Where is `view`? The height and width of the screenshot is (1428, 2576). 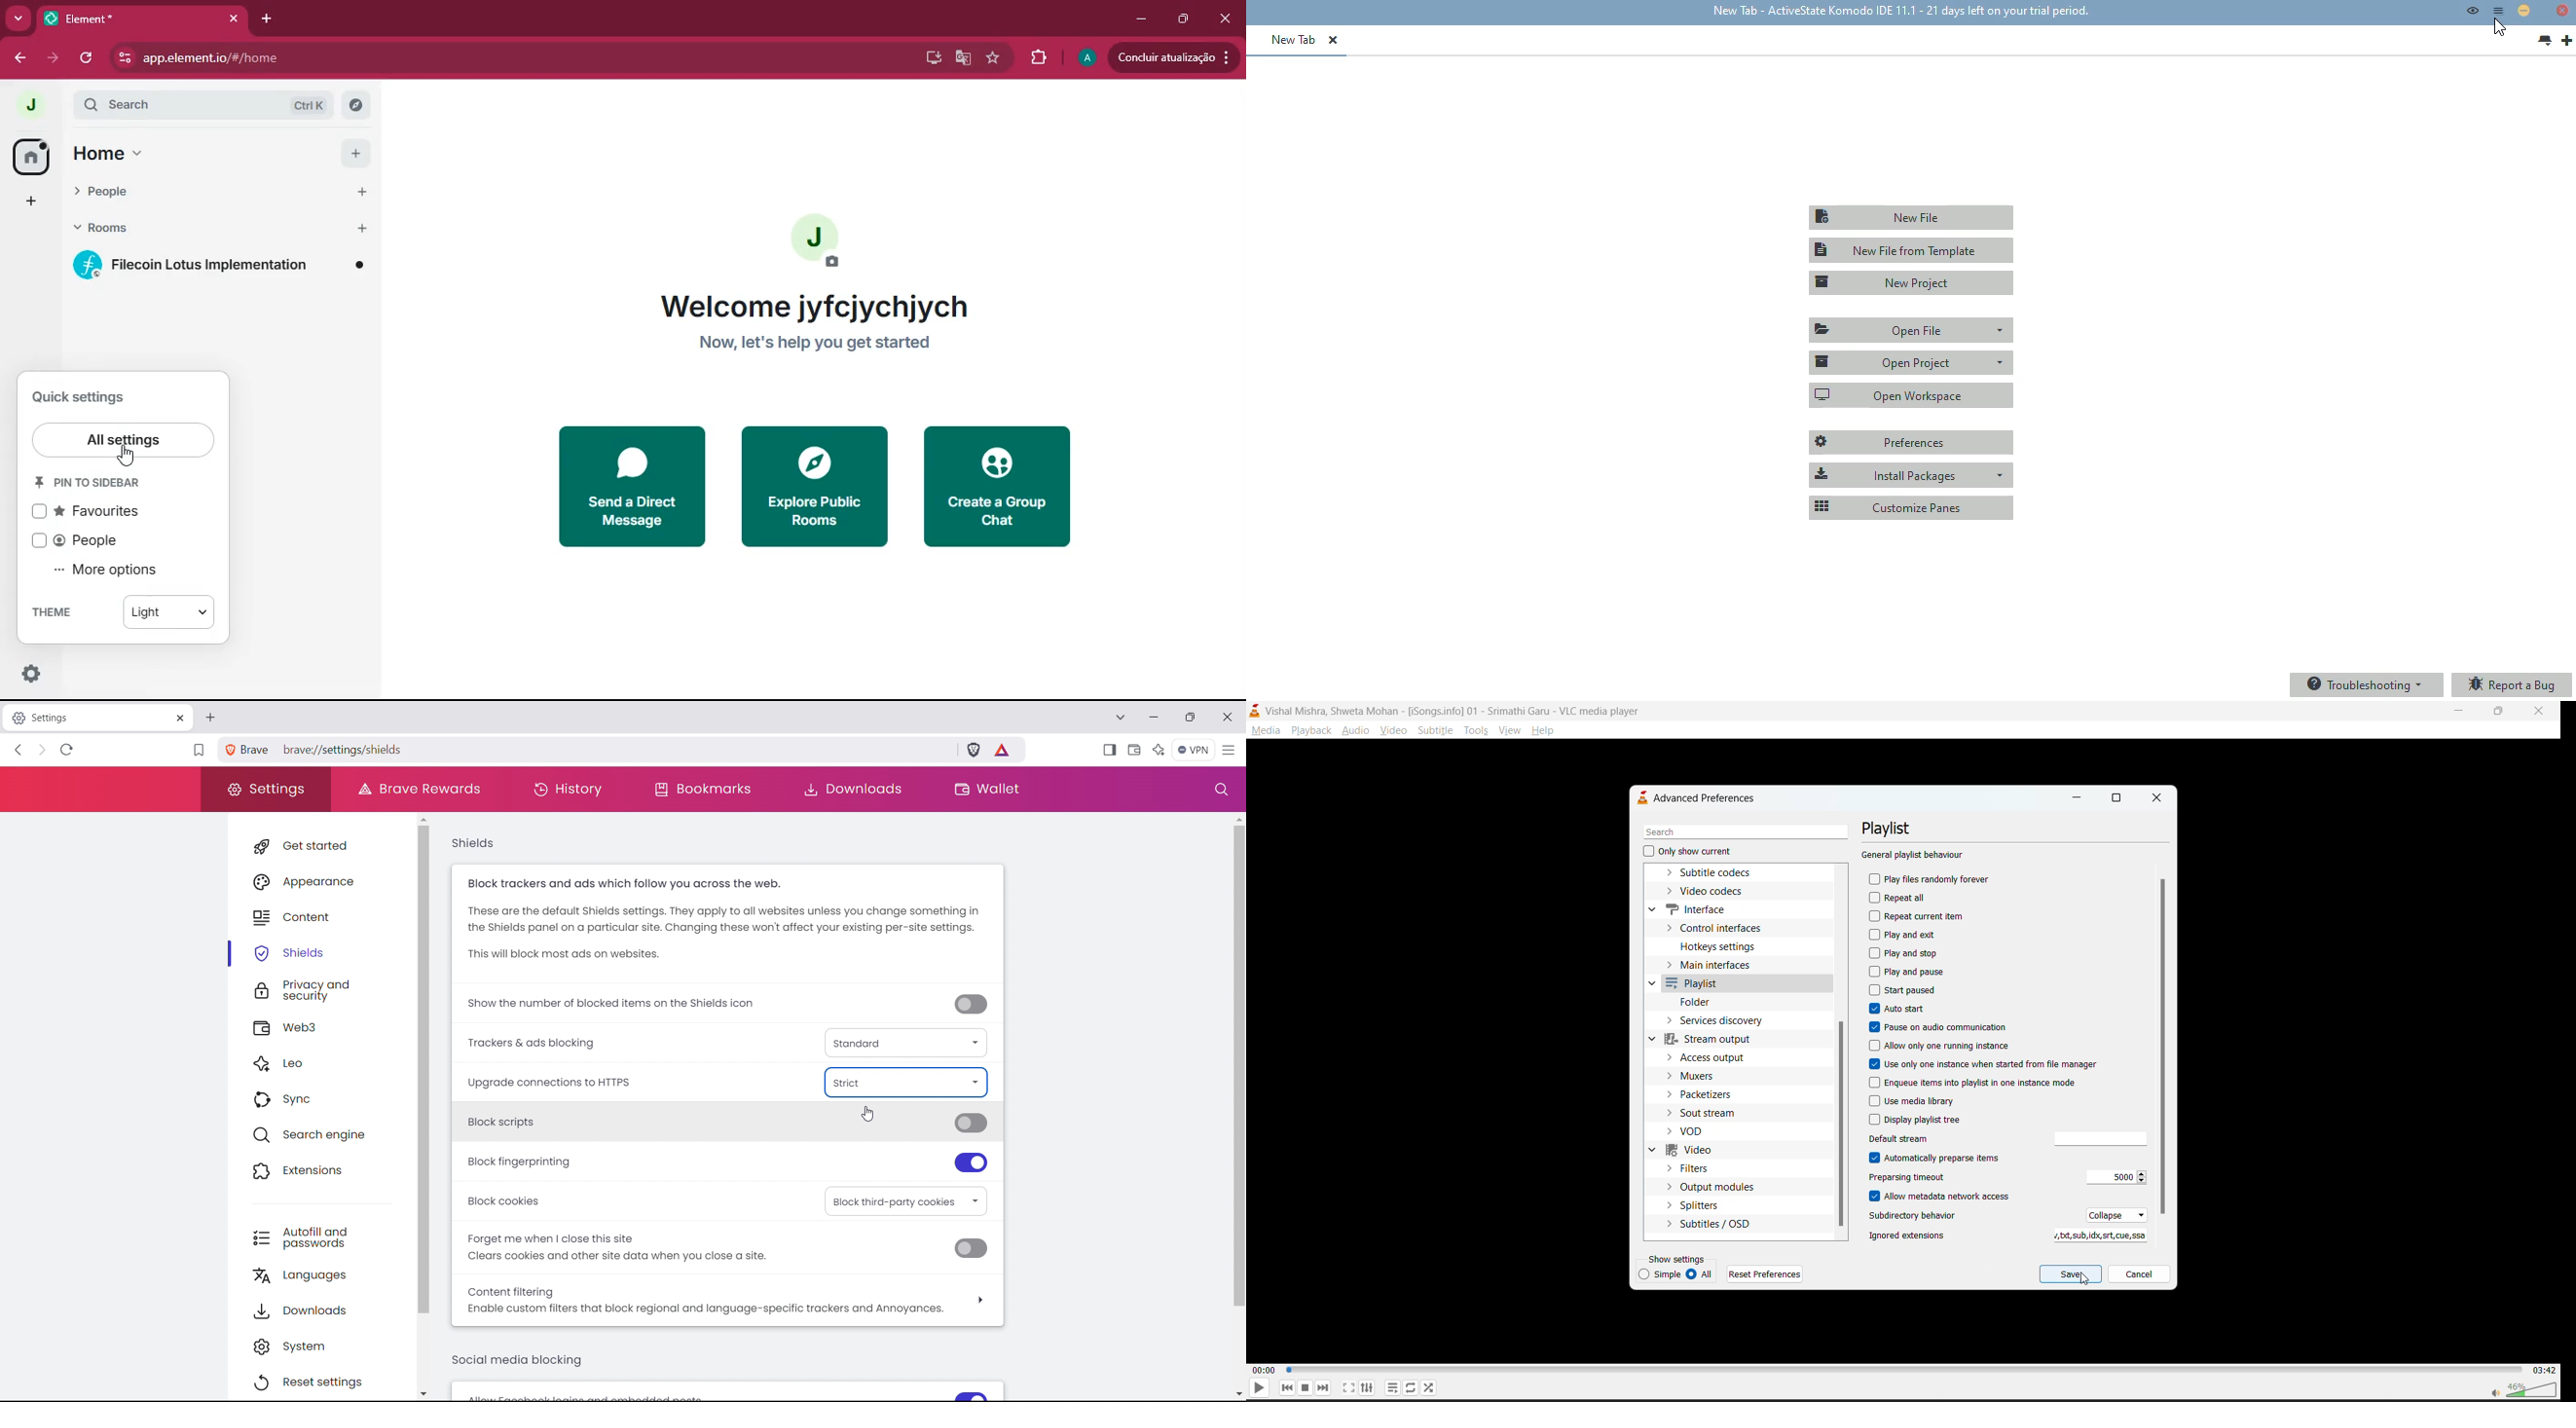
view is located at coordinates (1512, 733).